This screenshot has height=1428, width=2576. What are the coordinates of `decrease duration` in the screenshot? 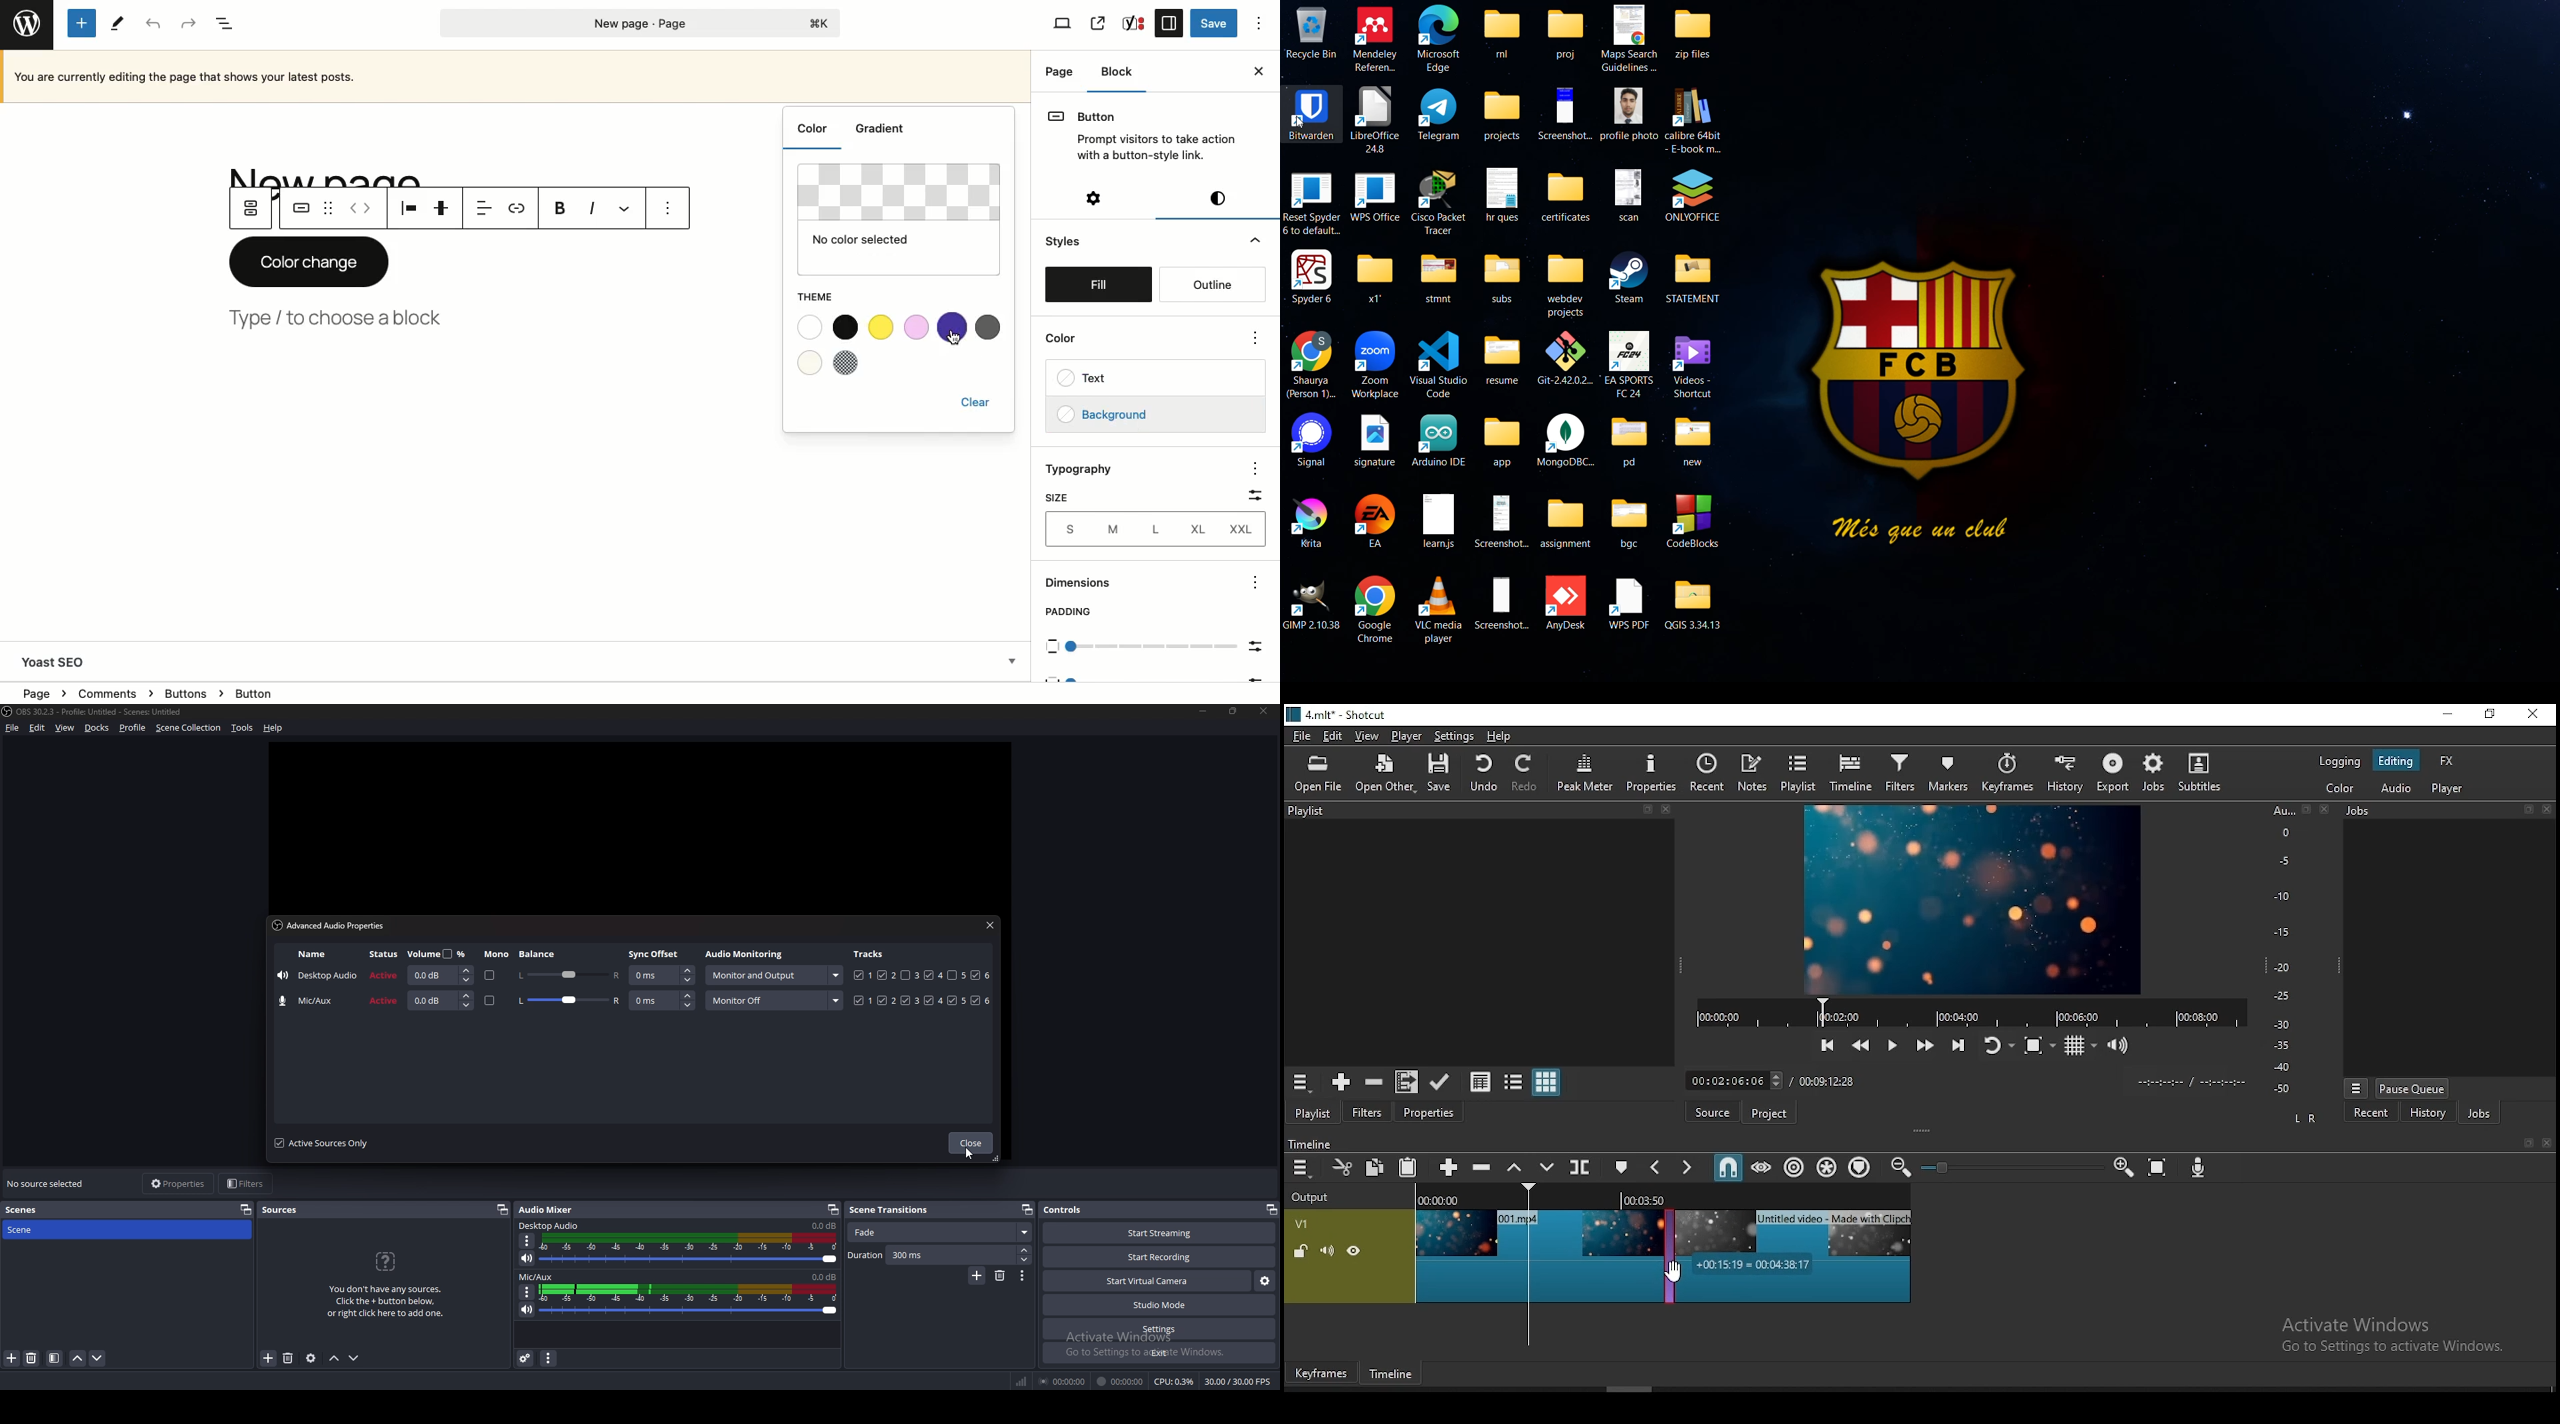 It's located at (1023, 1261).